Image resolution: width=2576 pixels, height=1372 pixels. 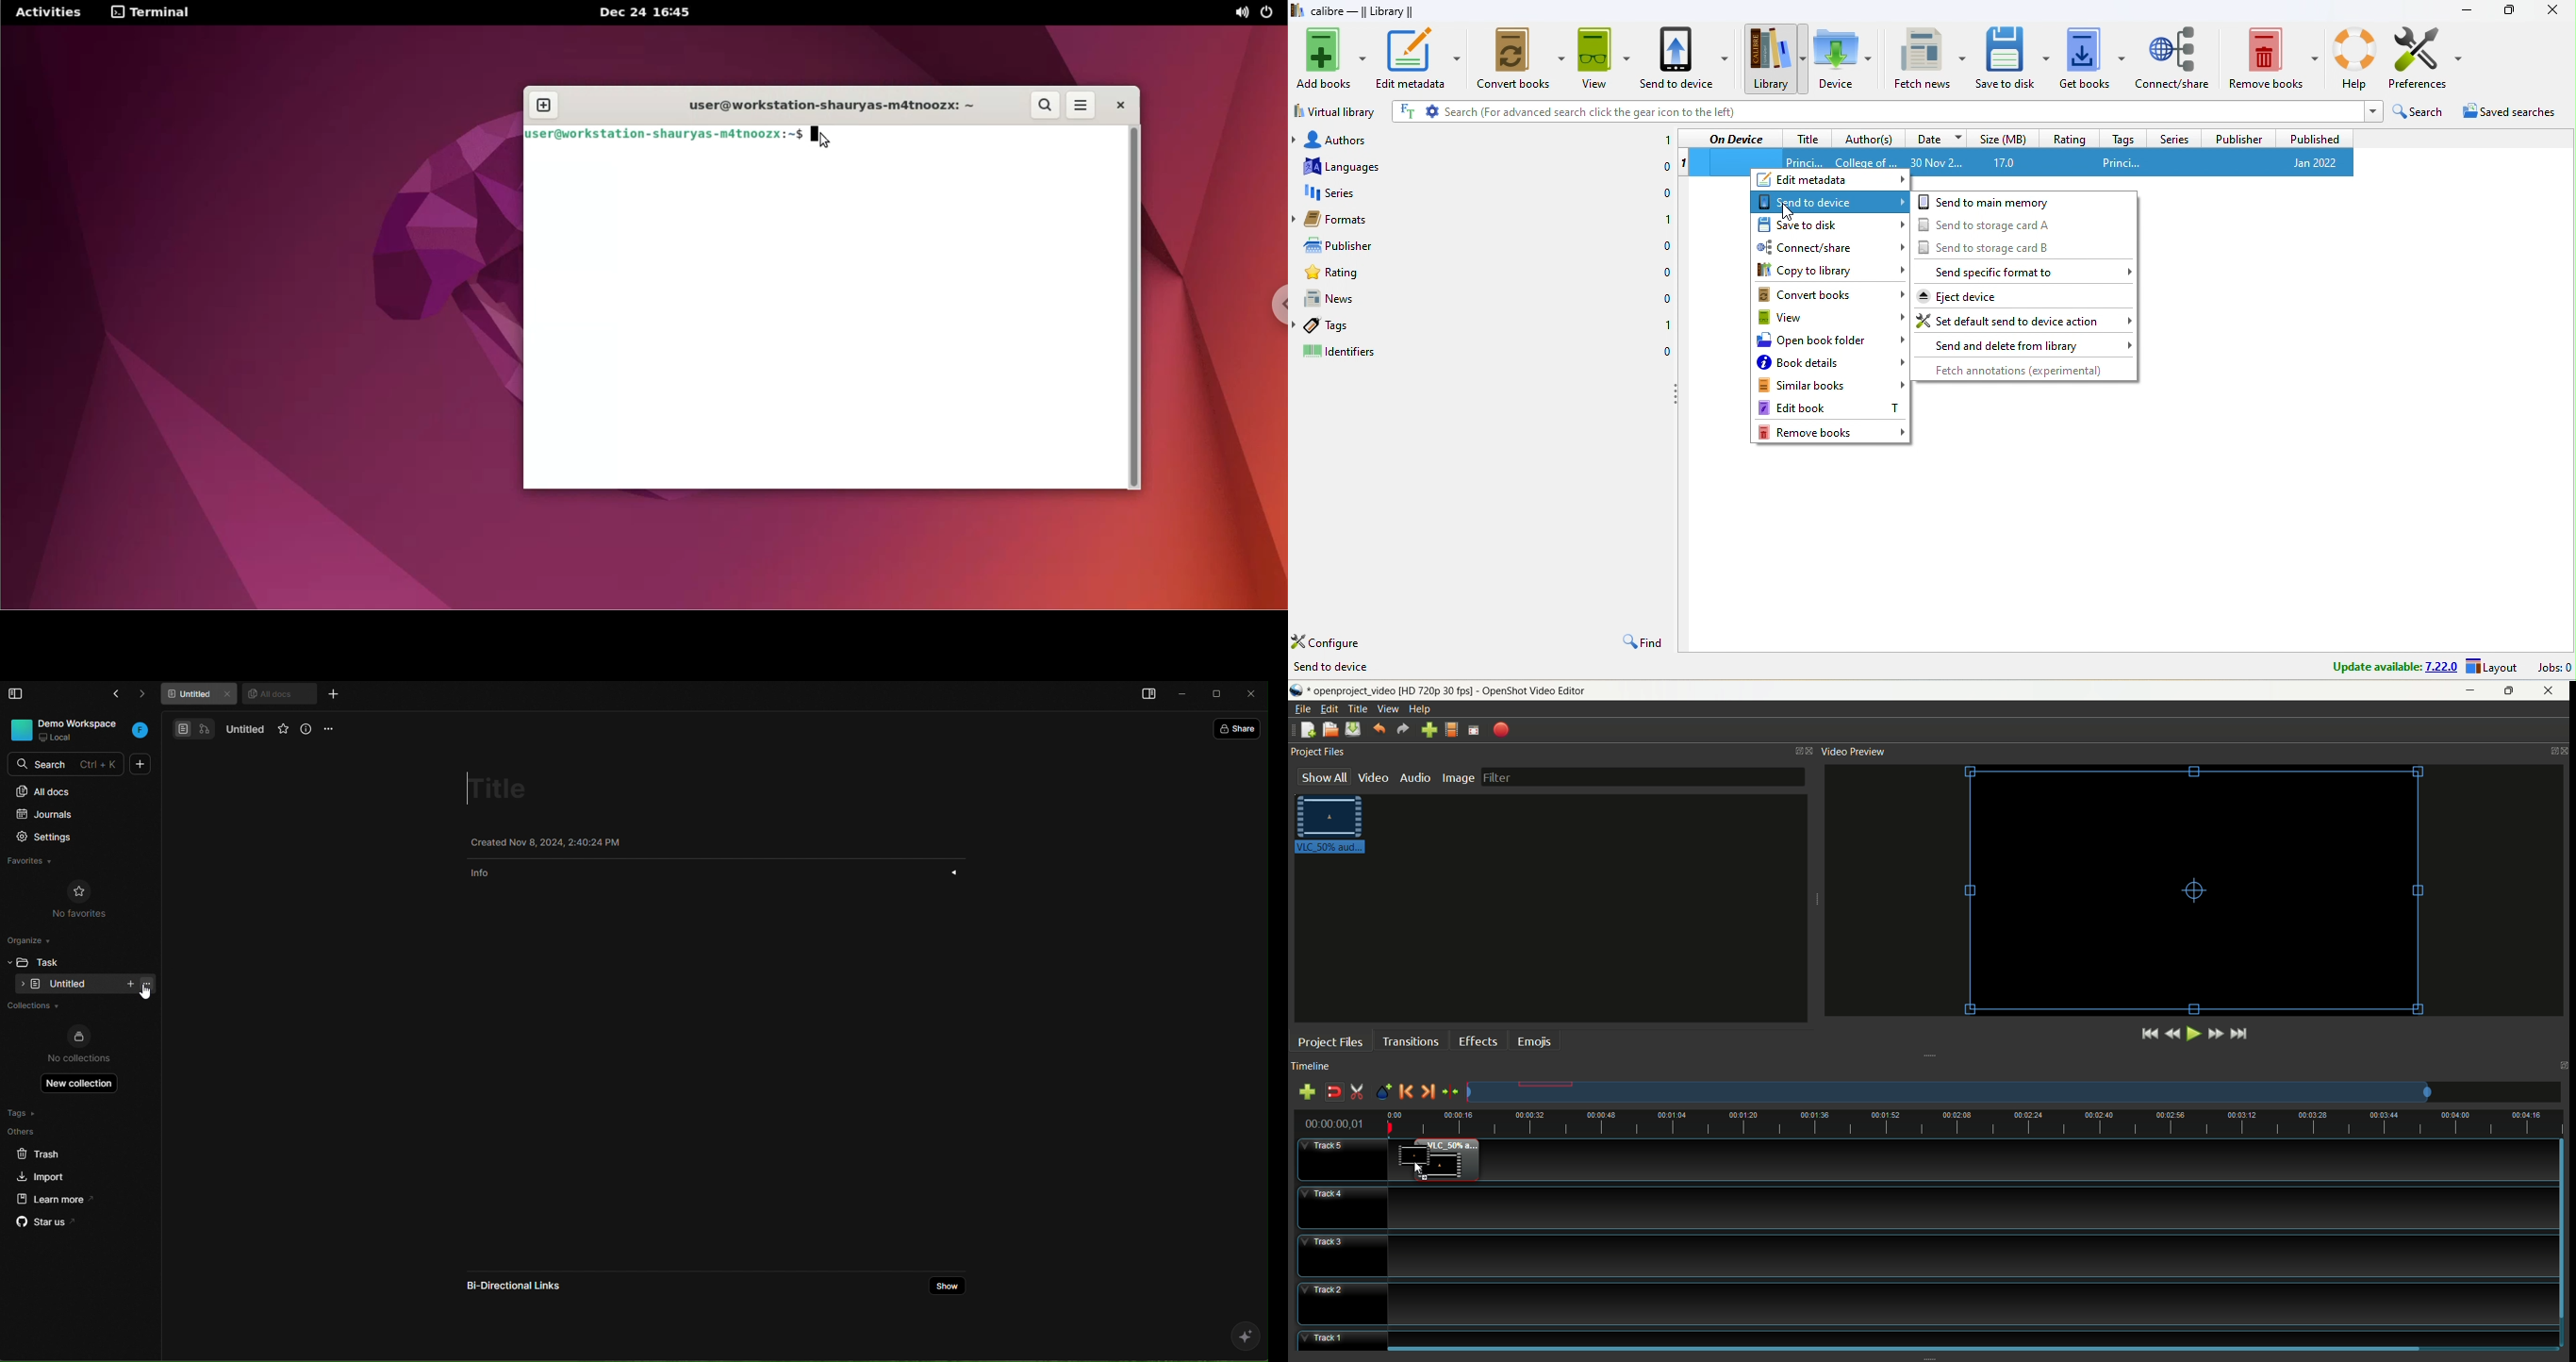 What do you see at coordinates (1432, 111) in the screenshot?
I see `settings` at bounding box center [1432, 111].